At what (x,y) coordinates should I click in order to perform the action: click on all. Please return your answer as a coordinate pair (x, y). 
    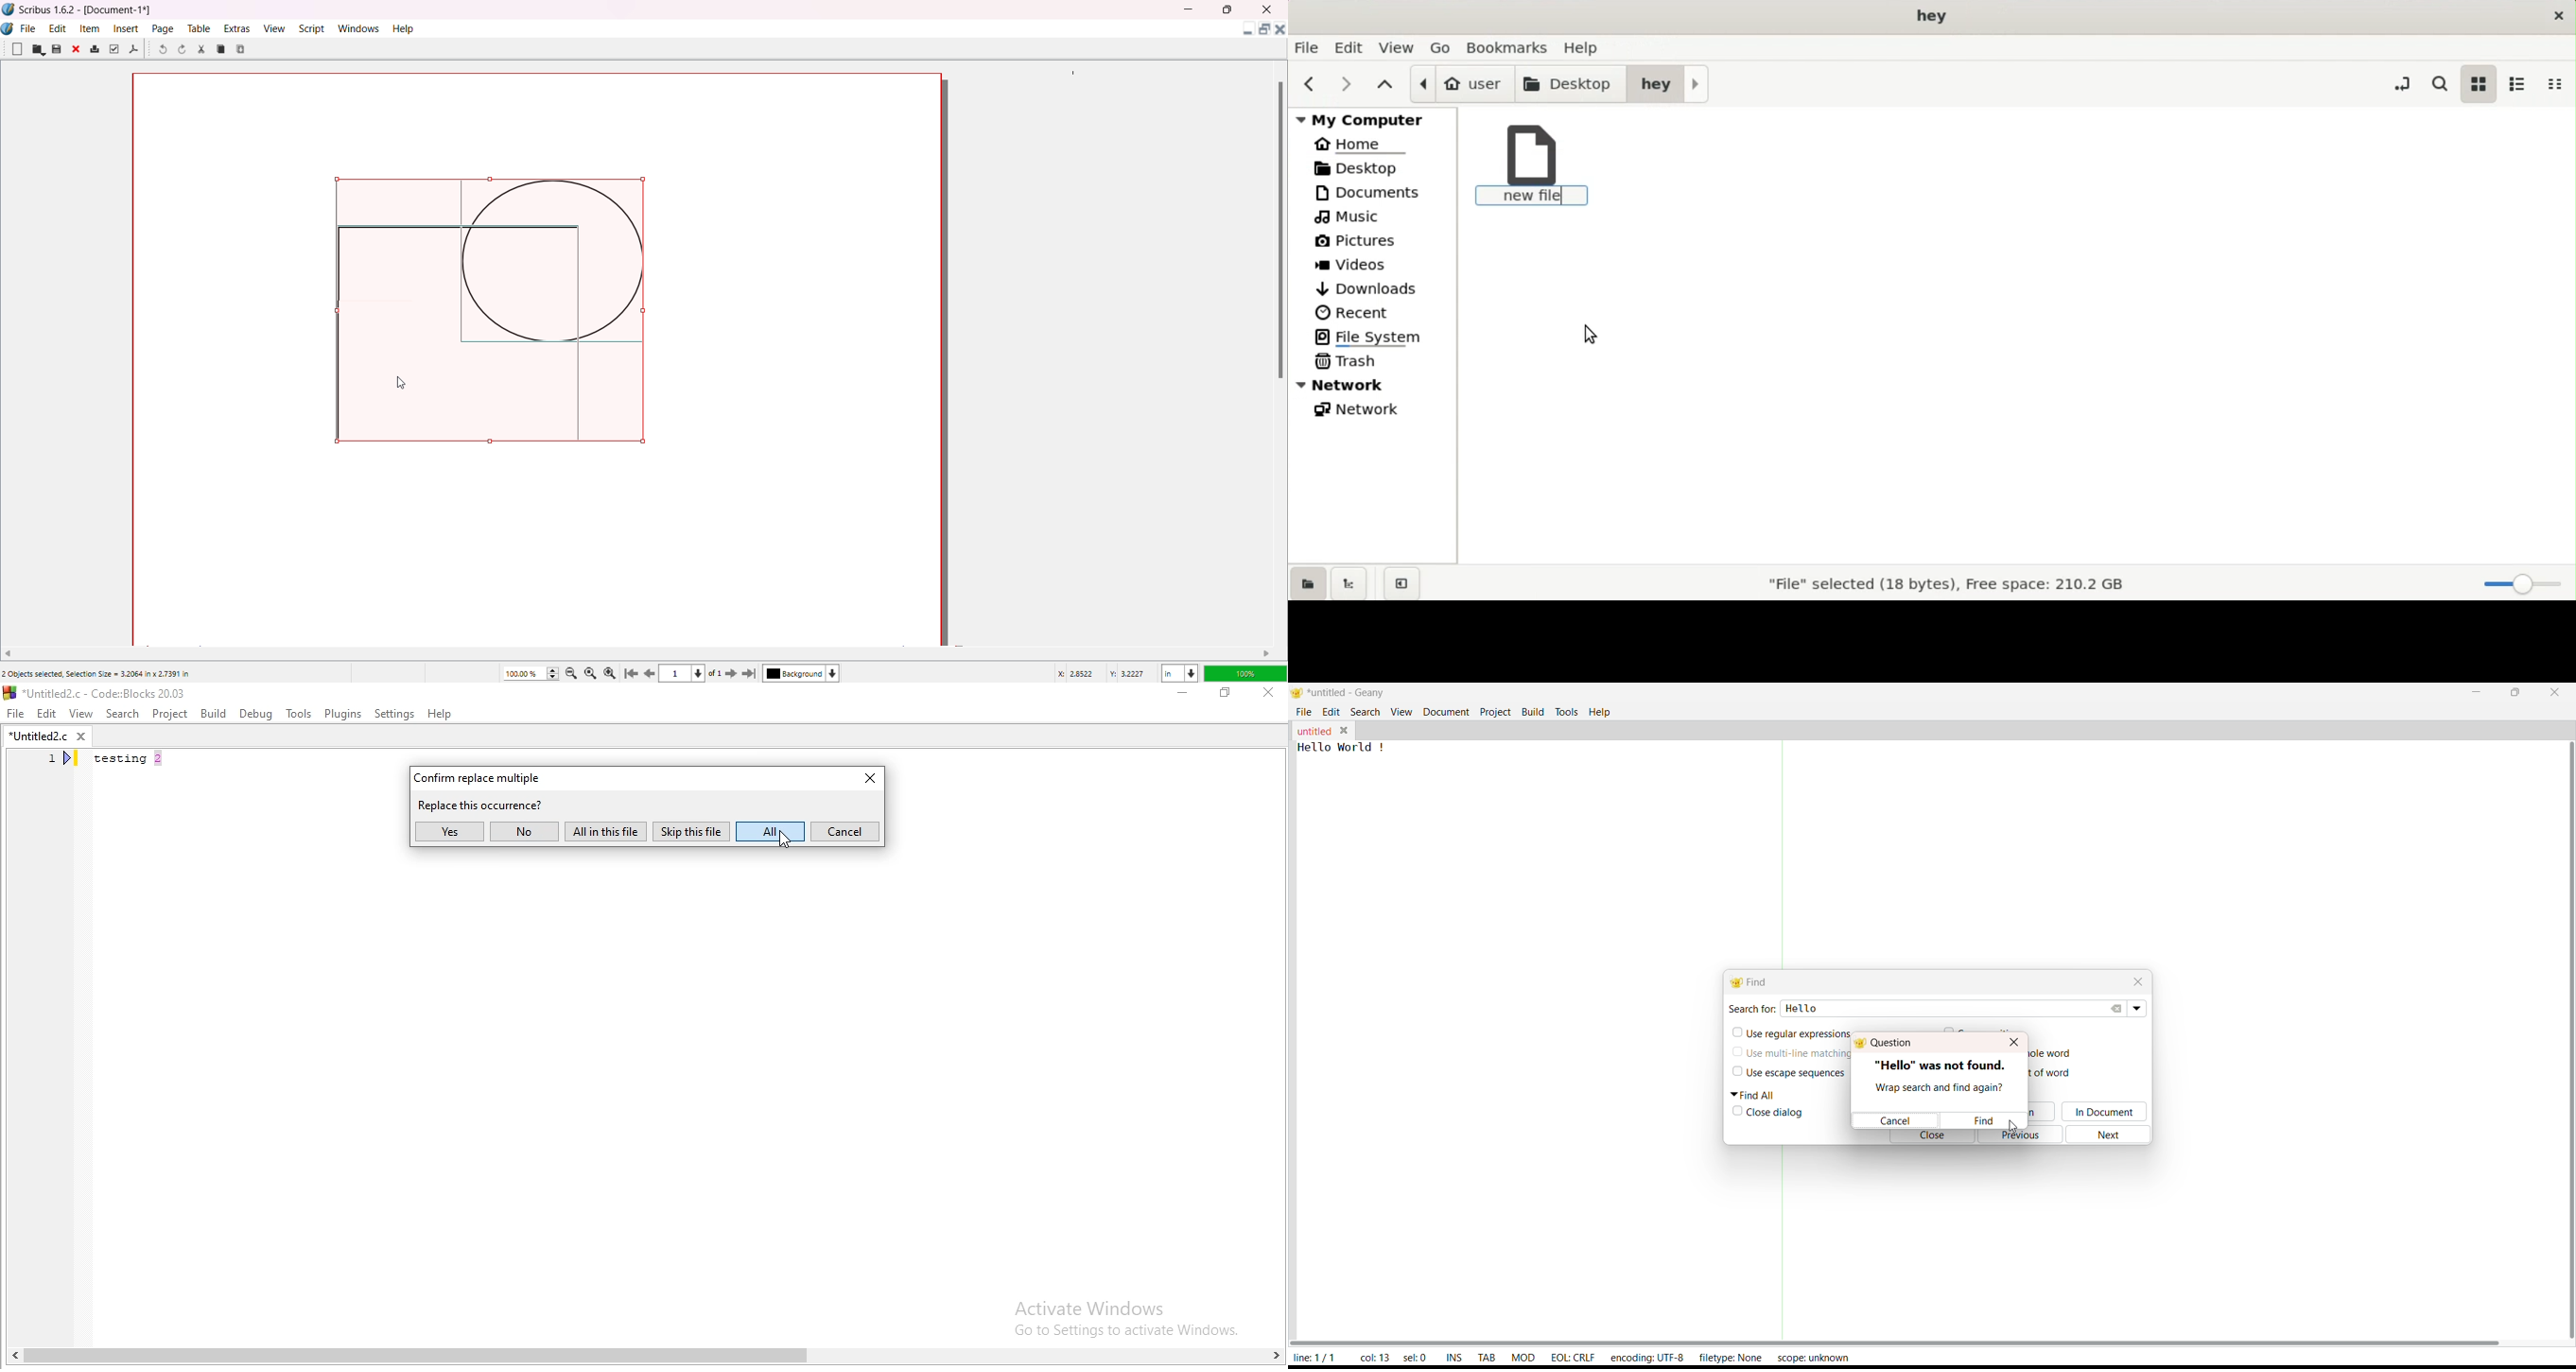
    Looking at the image, I should click on (770, 832).